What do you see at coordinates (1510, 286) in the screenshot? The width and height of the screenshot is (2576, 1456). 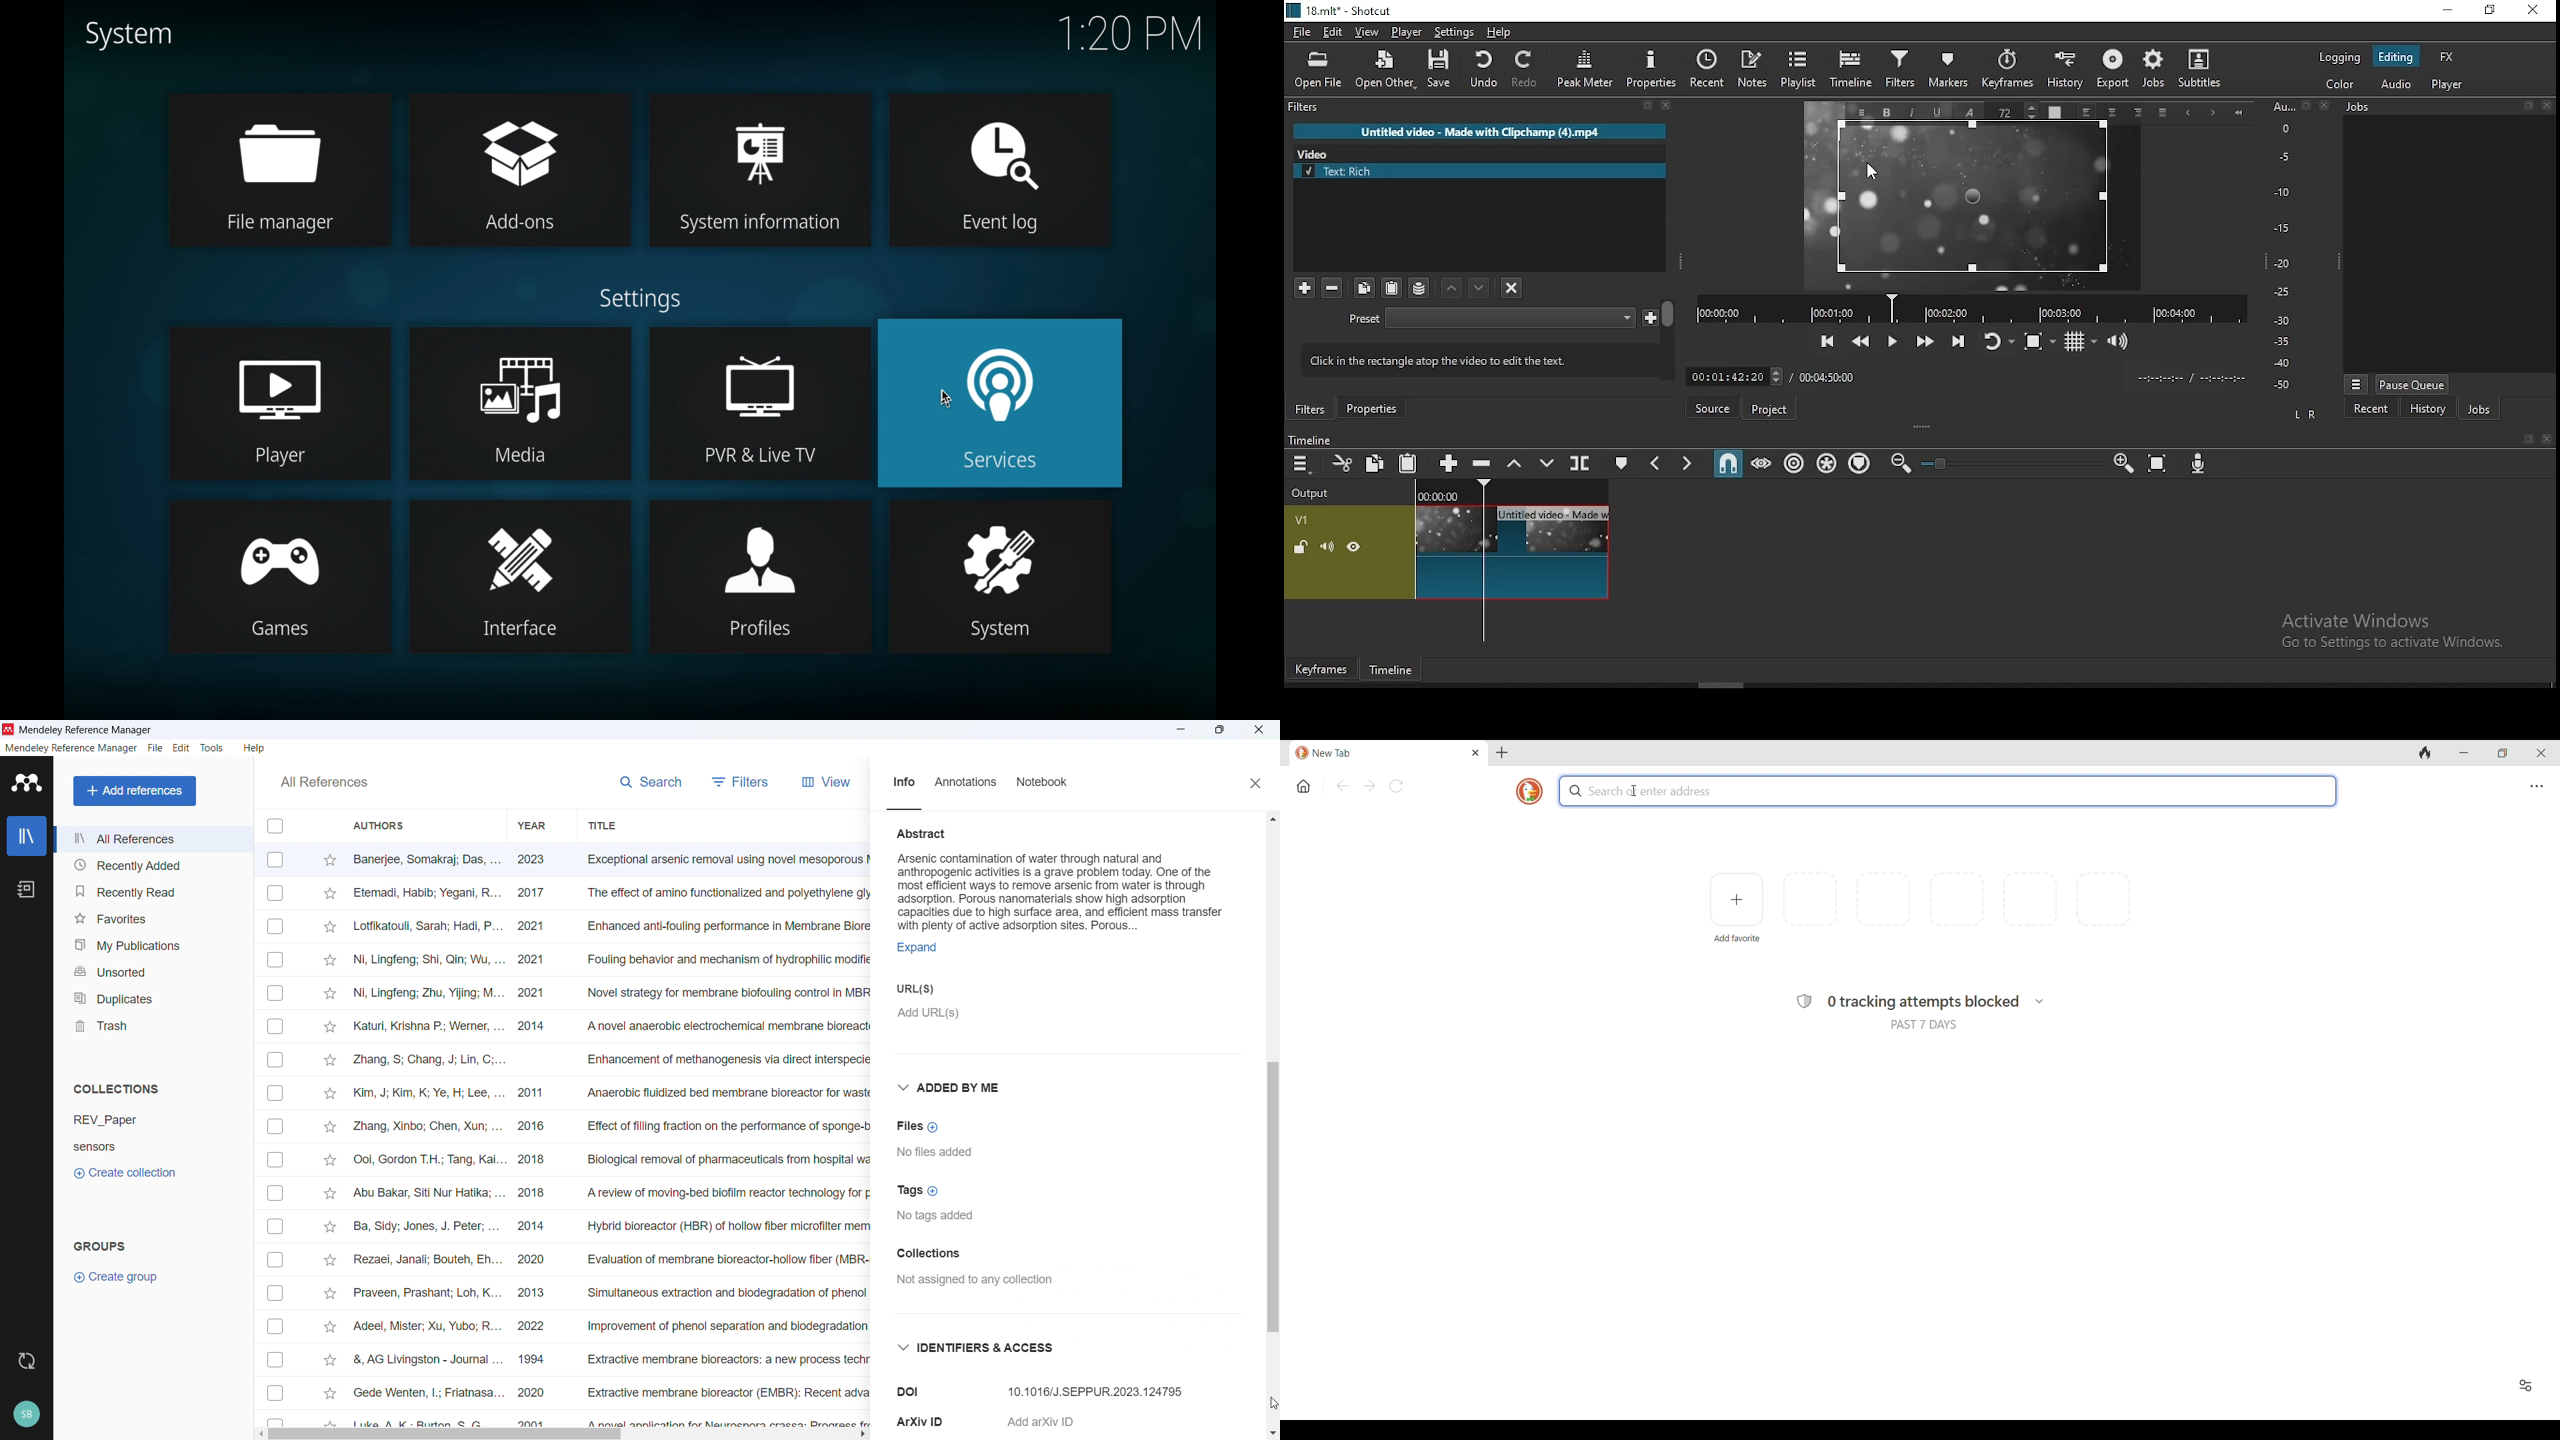 I see `deselect filters` at bounding box center [1510, 286].